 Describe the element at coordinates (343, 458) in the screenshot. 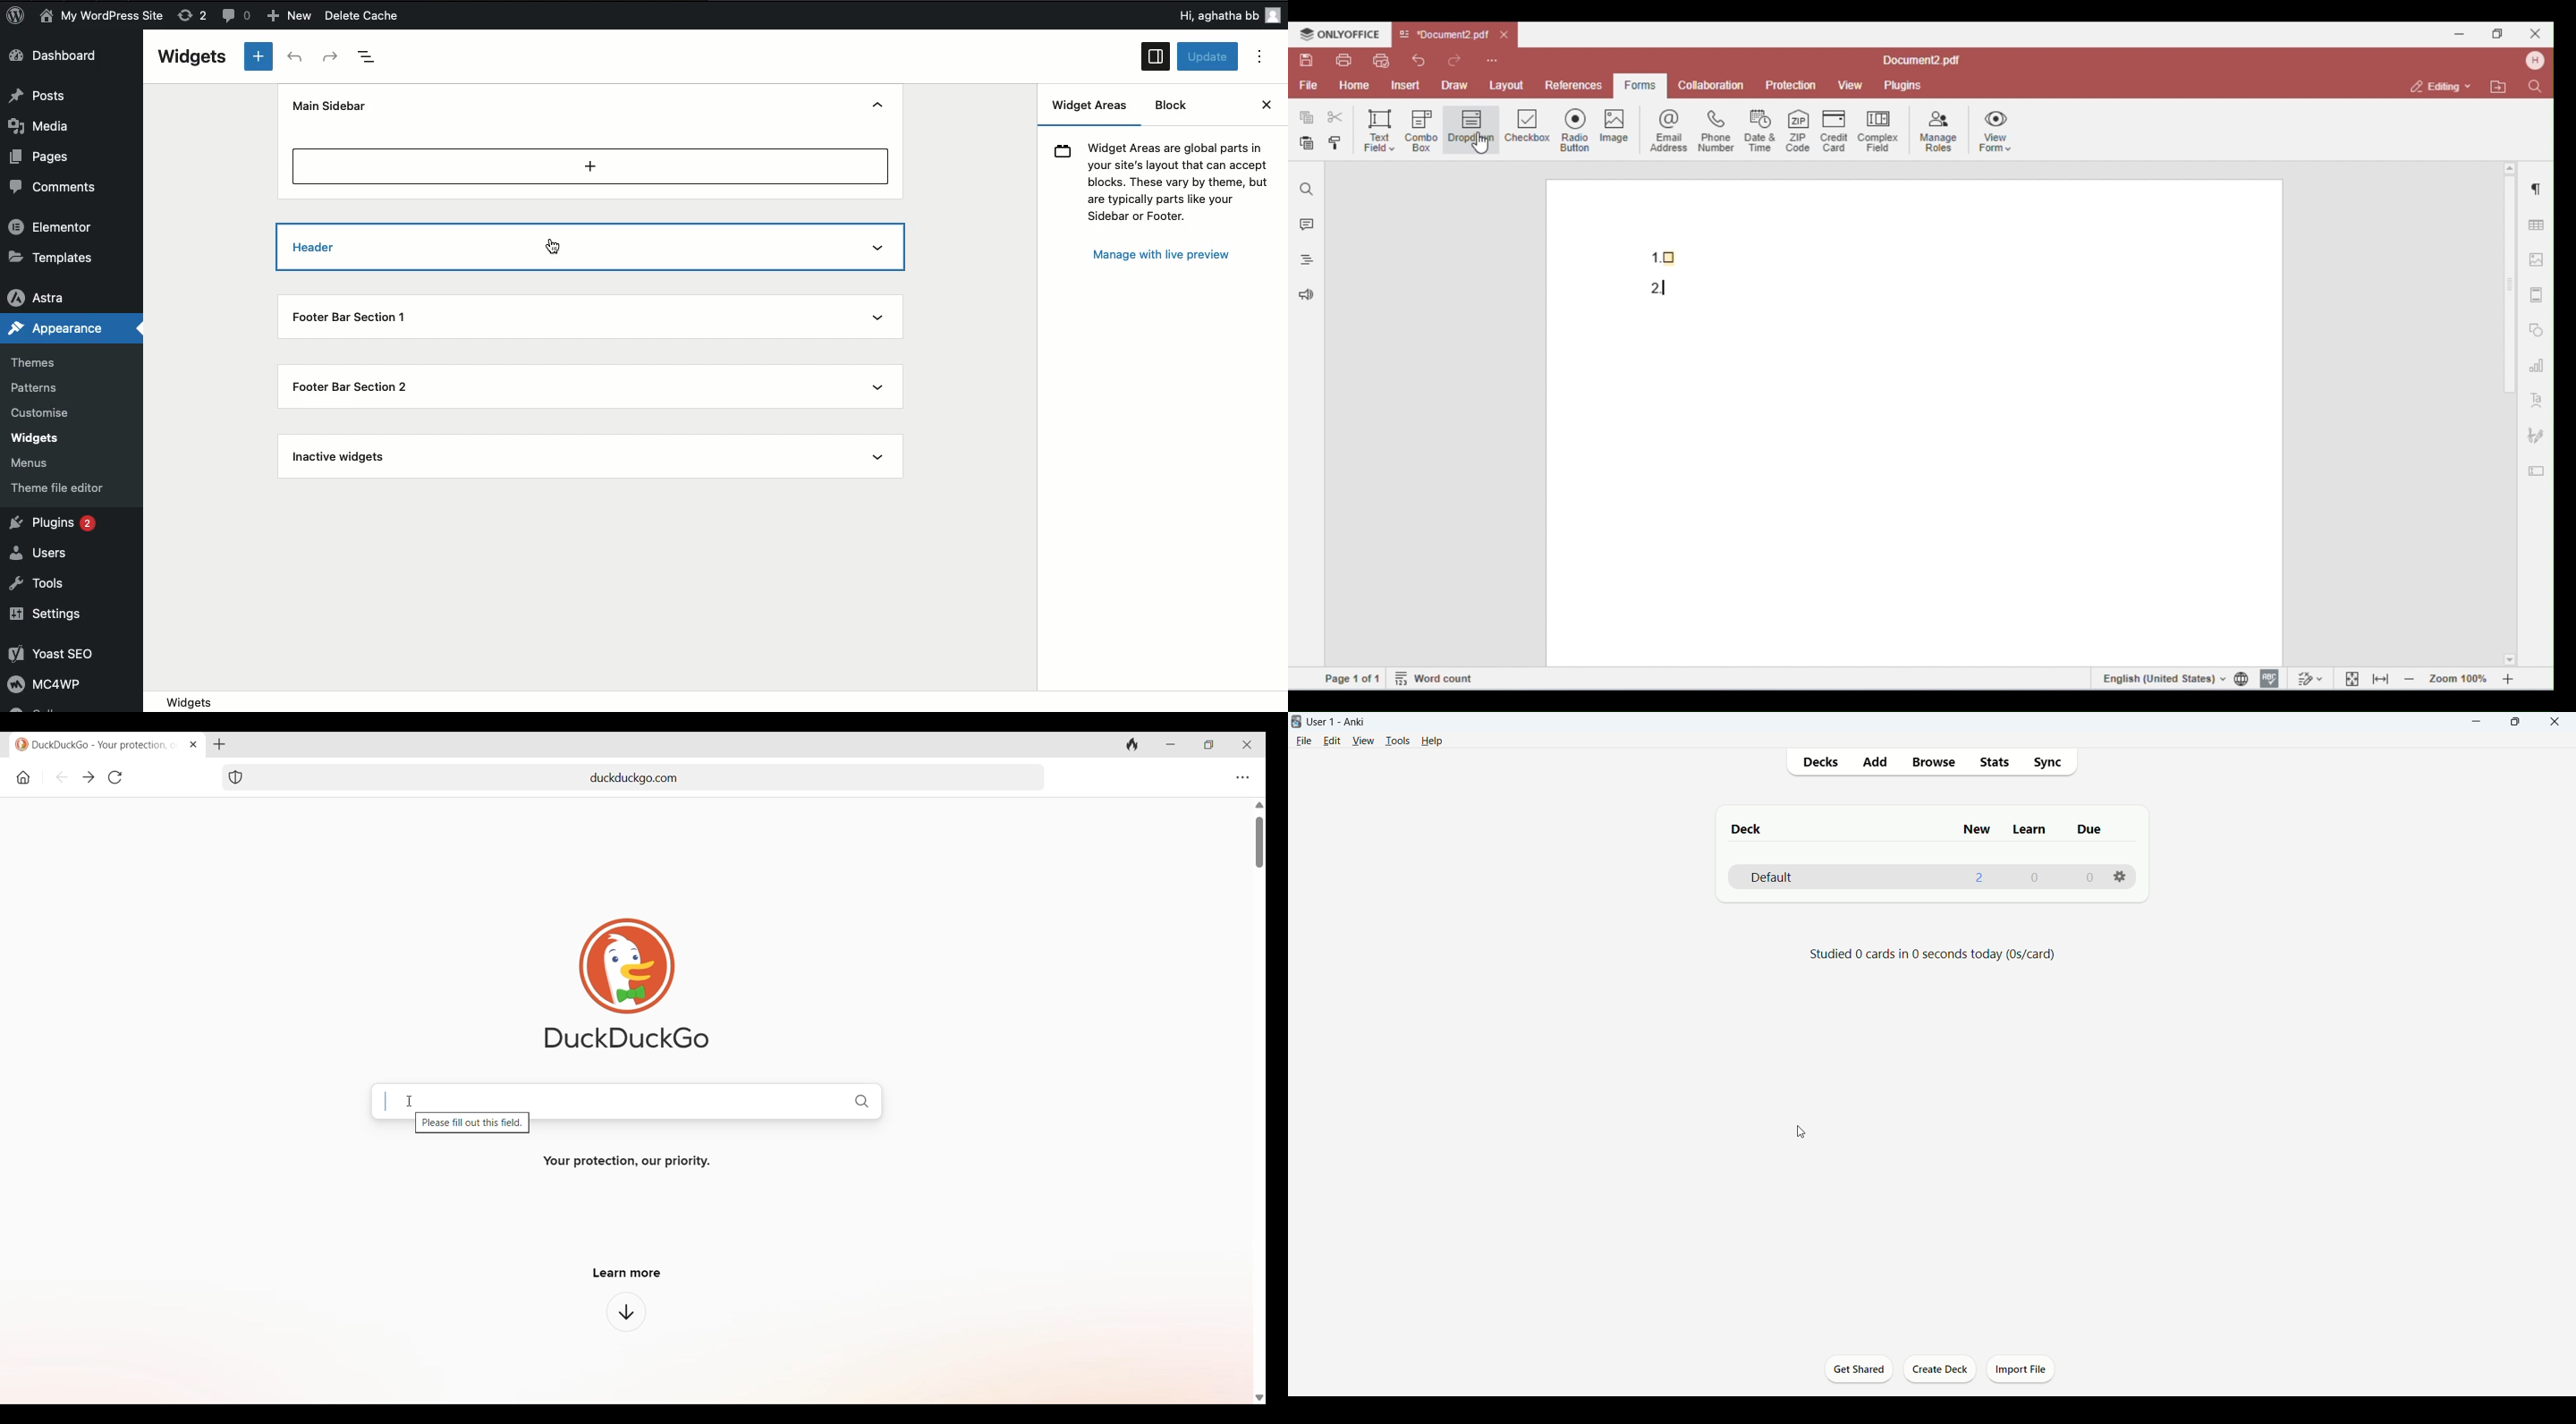

I see `Inactive widgets` at that location.